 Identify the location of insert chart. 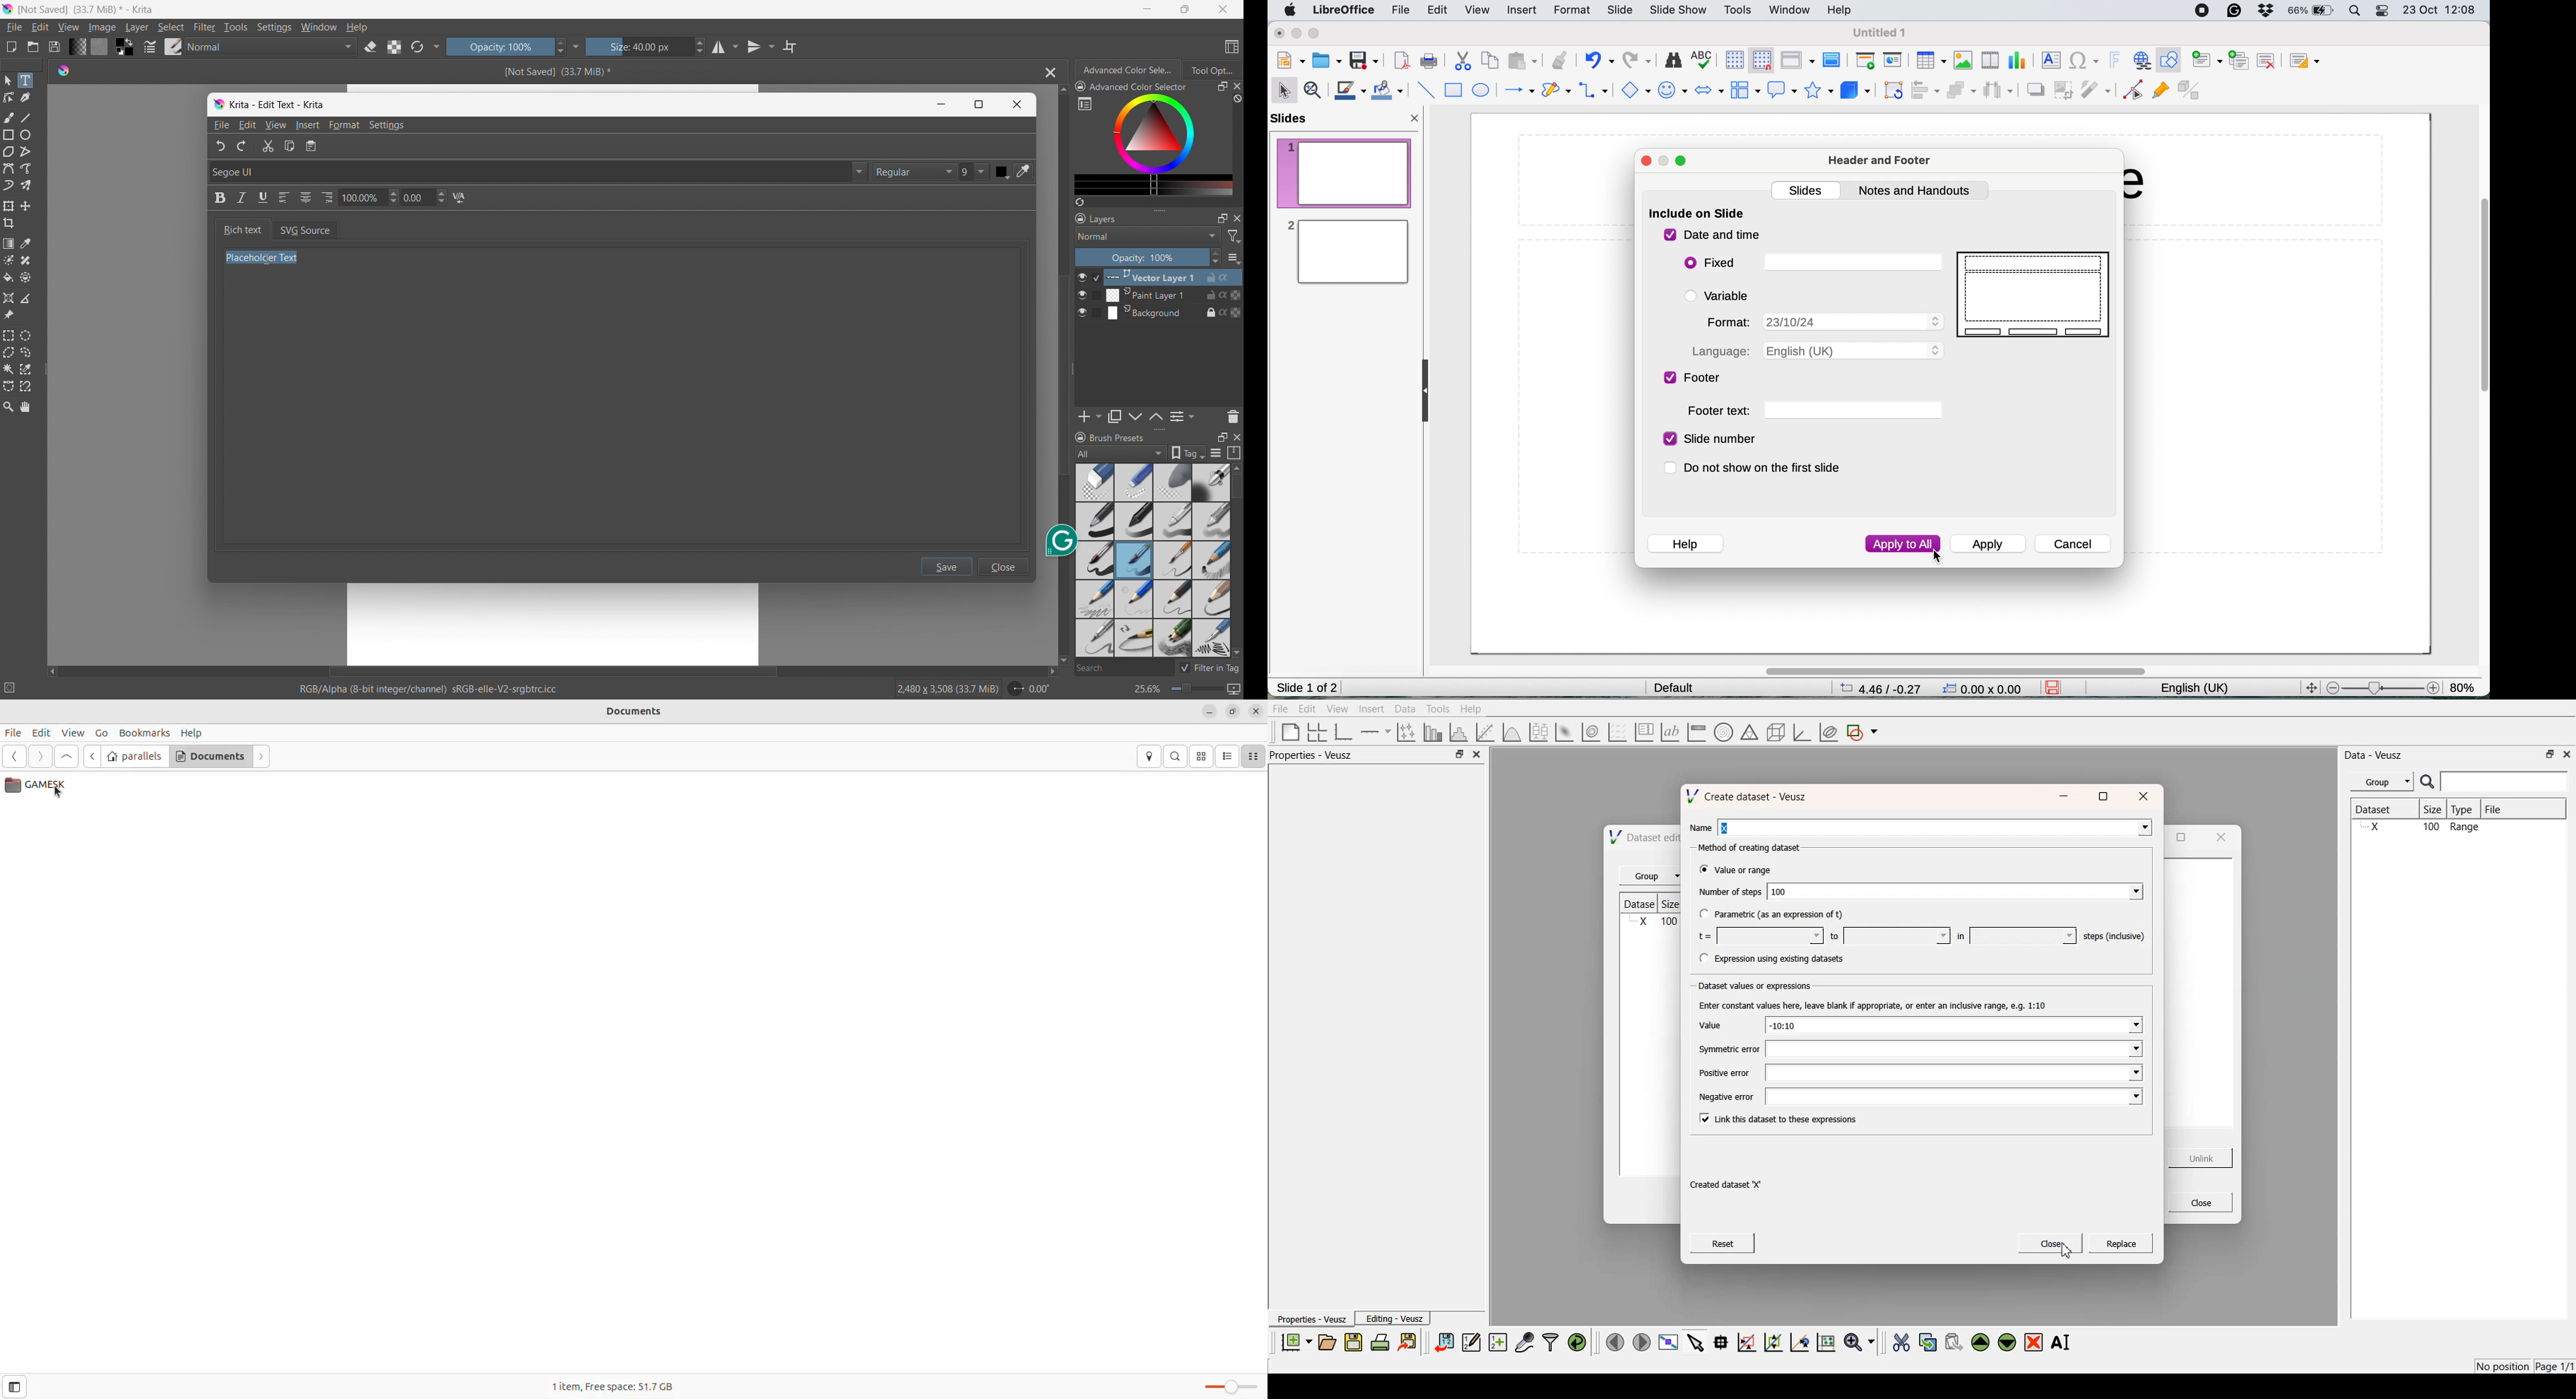
(1963, 59).